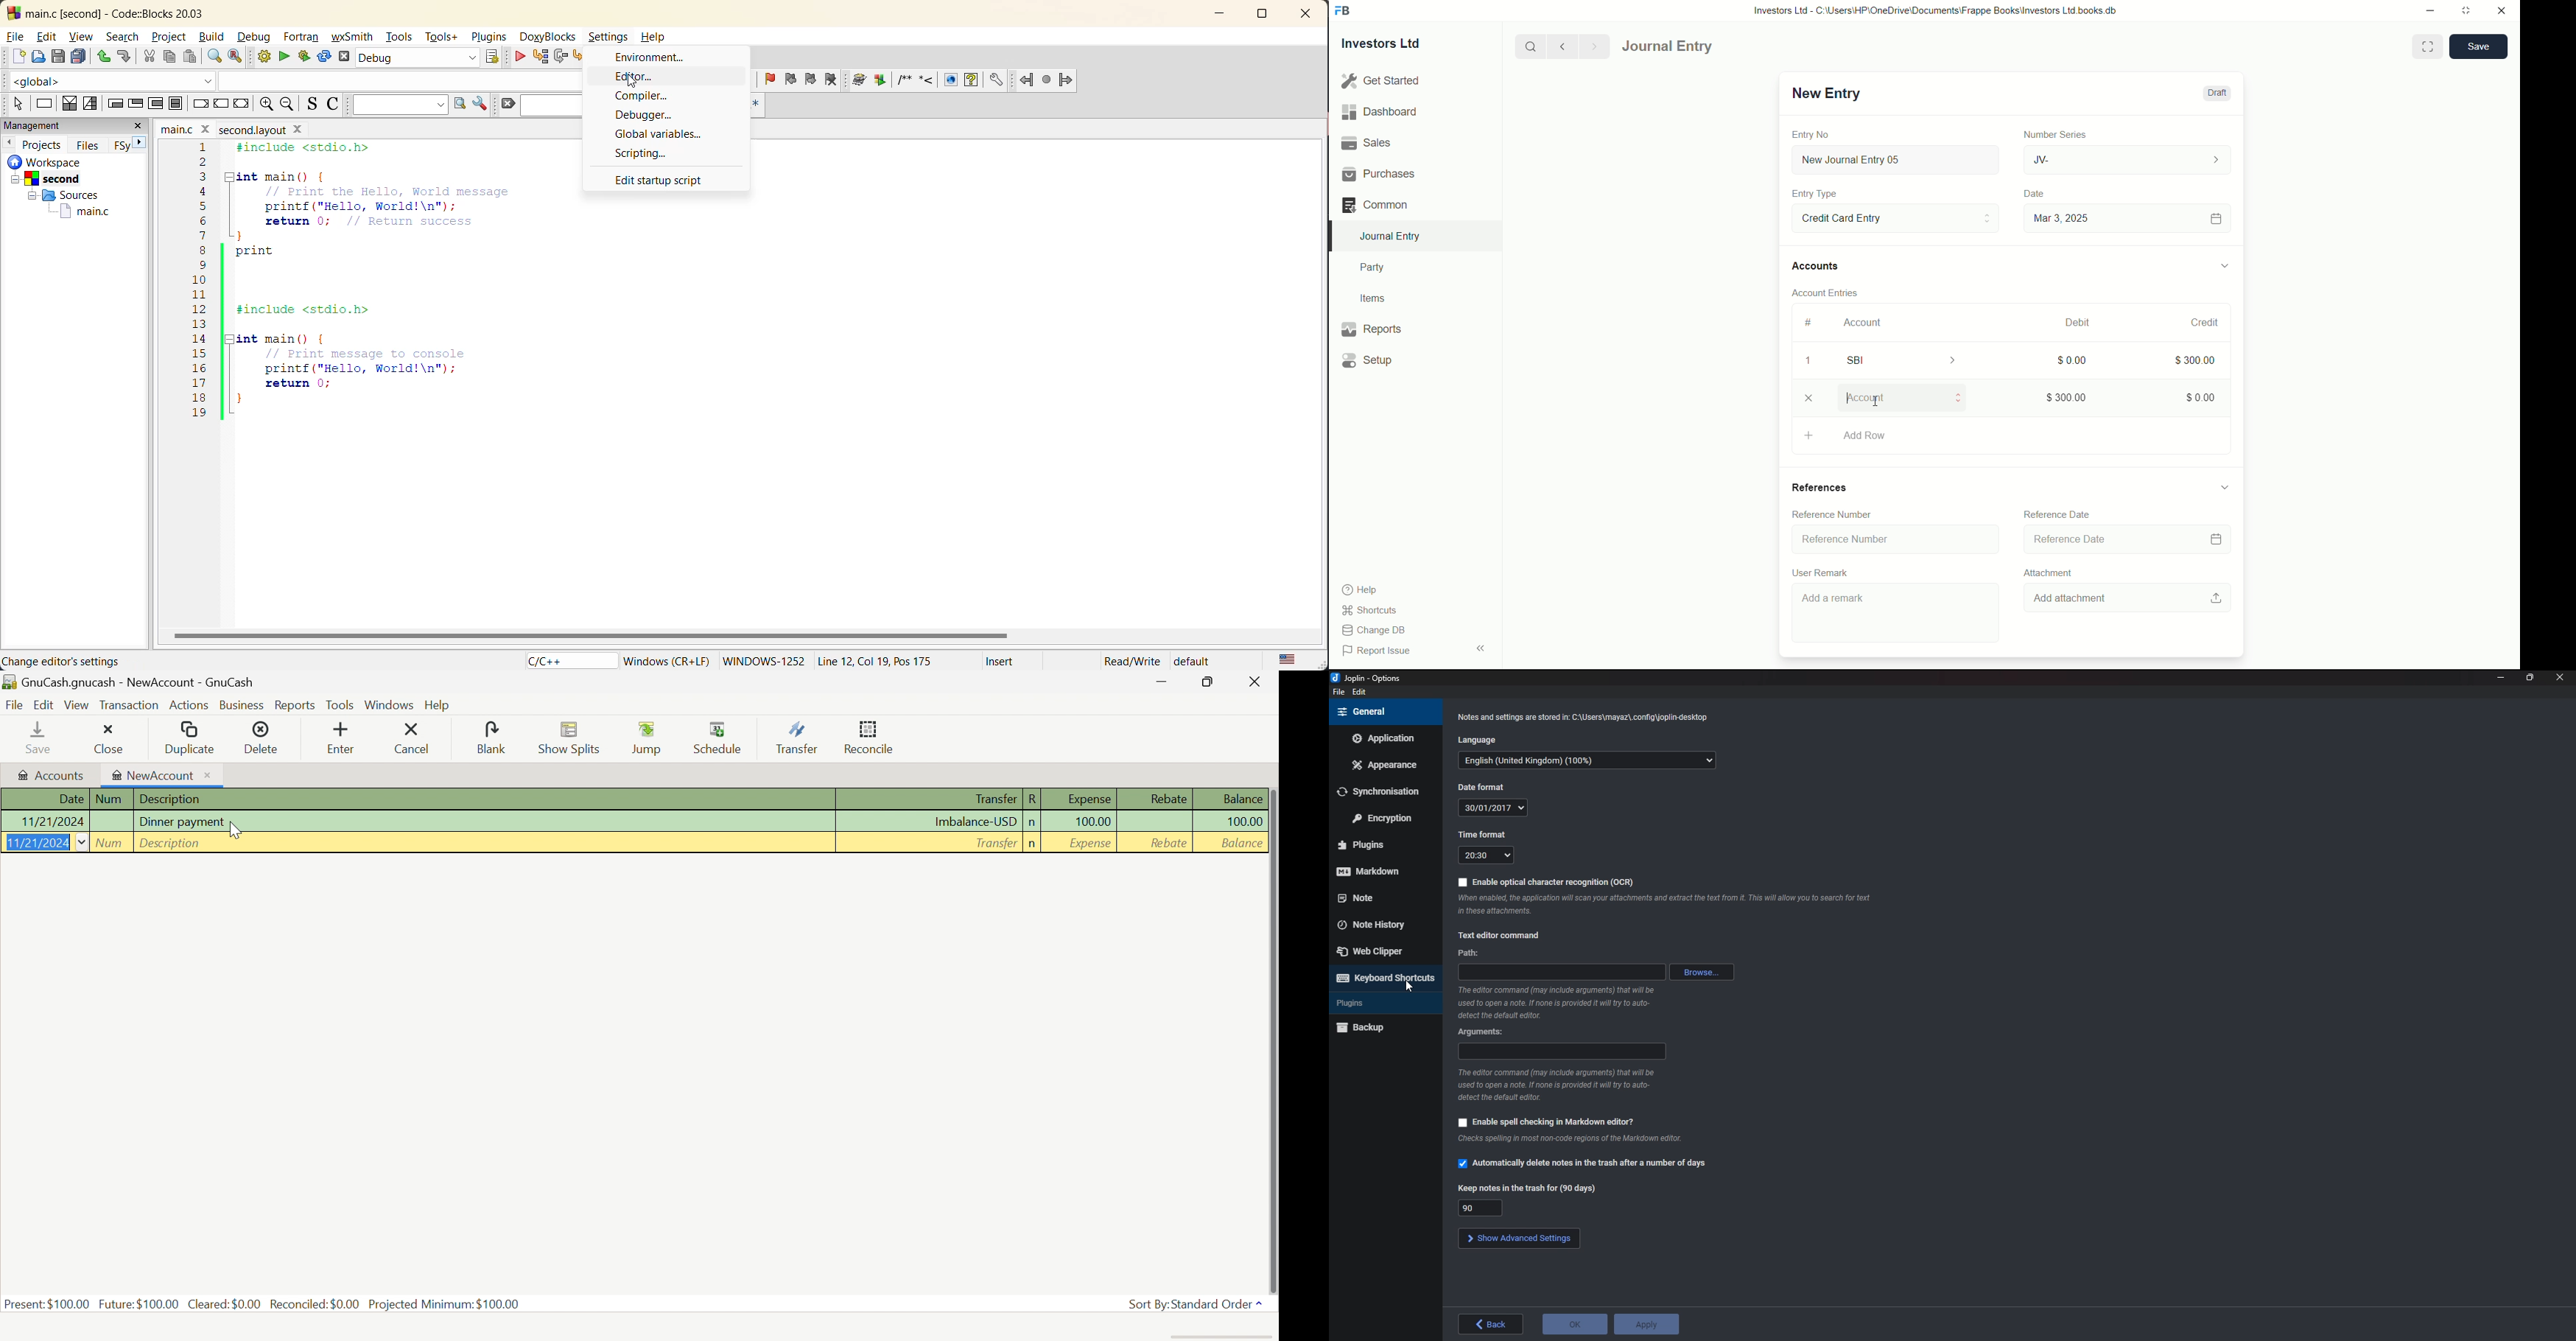 The image size is (2576, 1344). What do you see at coordinates (1663, 905) in the screenshot?
I see `info` at bounding box center [1663, 905].